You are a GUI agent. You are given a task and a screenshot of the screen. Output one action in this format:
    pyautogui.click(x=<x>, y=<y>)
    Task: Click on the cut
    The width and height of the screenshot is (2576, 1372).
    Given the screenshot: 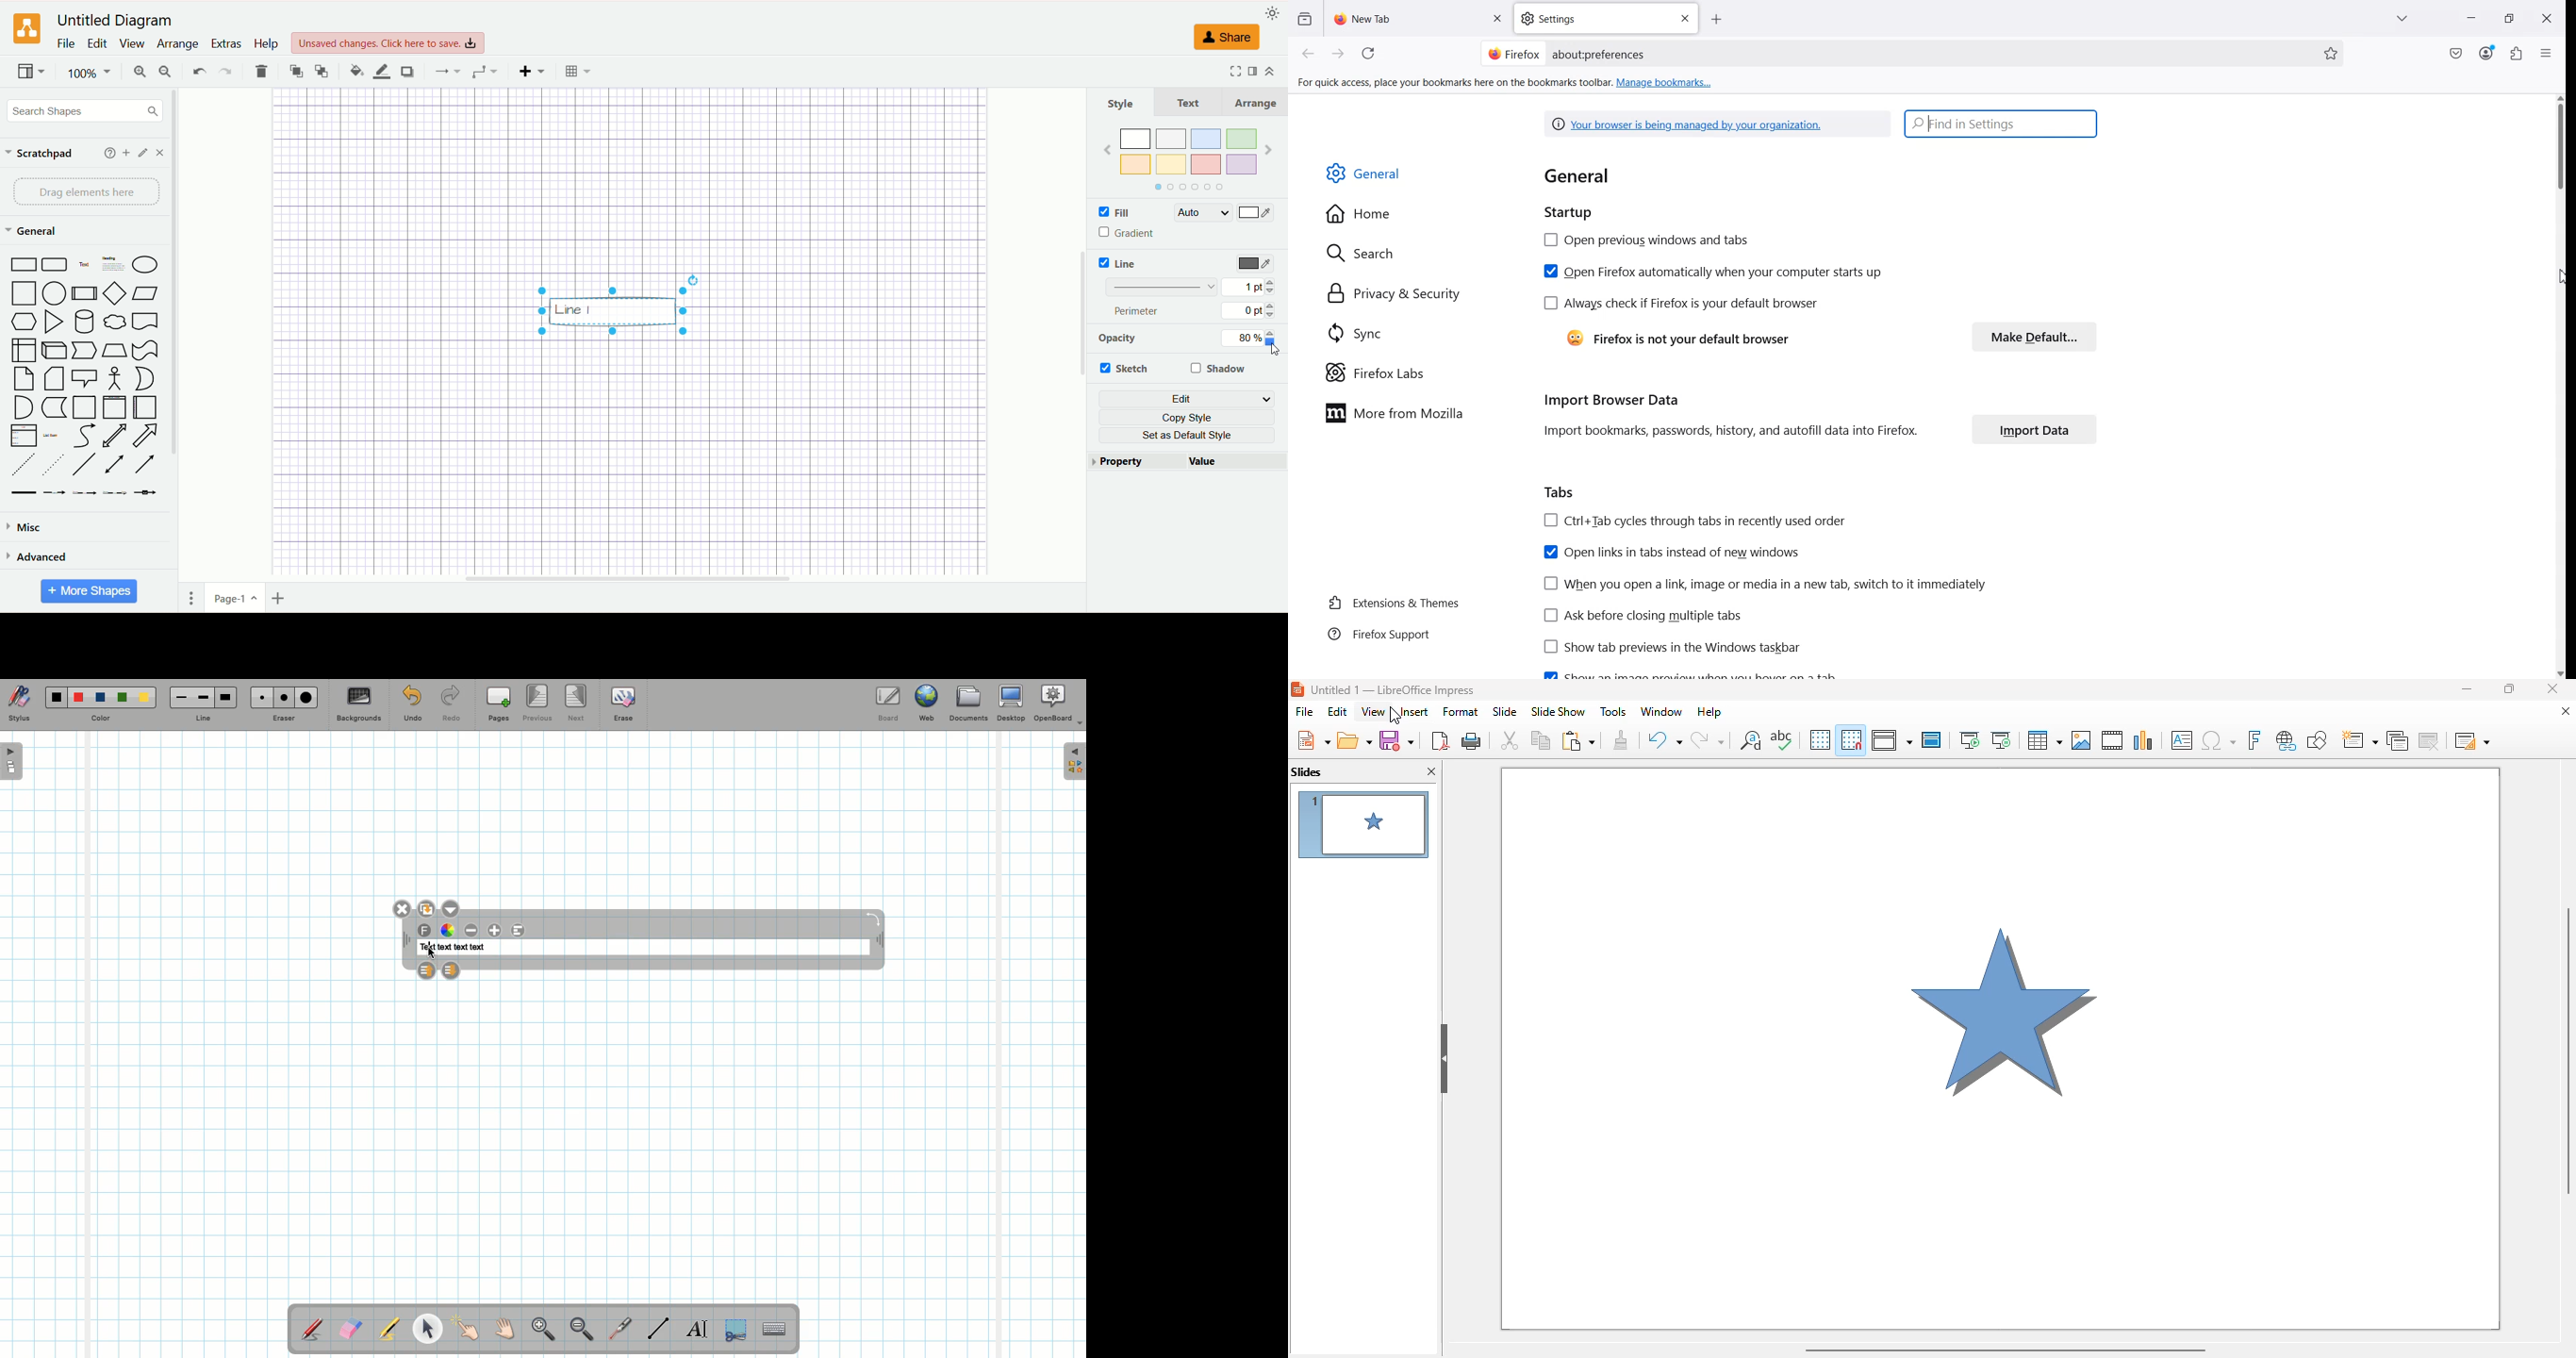 What is the action you would take?
    pyautogui.click(x=1510, y=739)
    